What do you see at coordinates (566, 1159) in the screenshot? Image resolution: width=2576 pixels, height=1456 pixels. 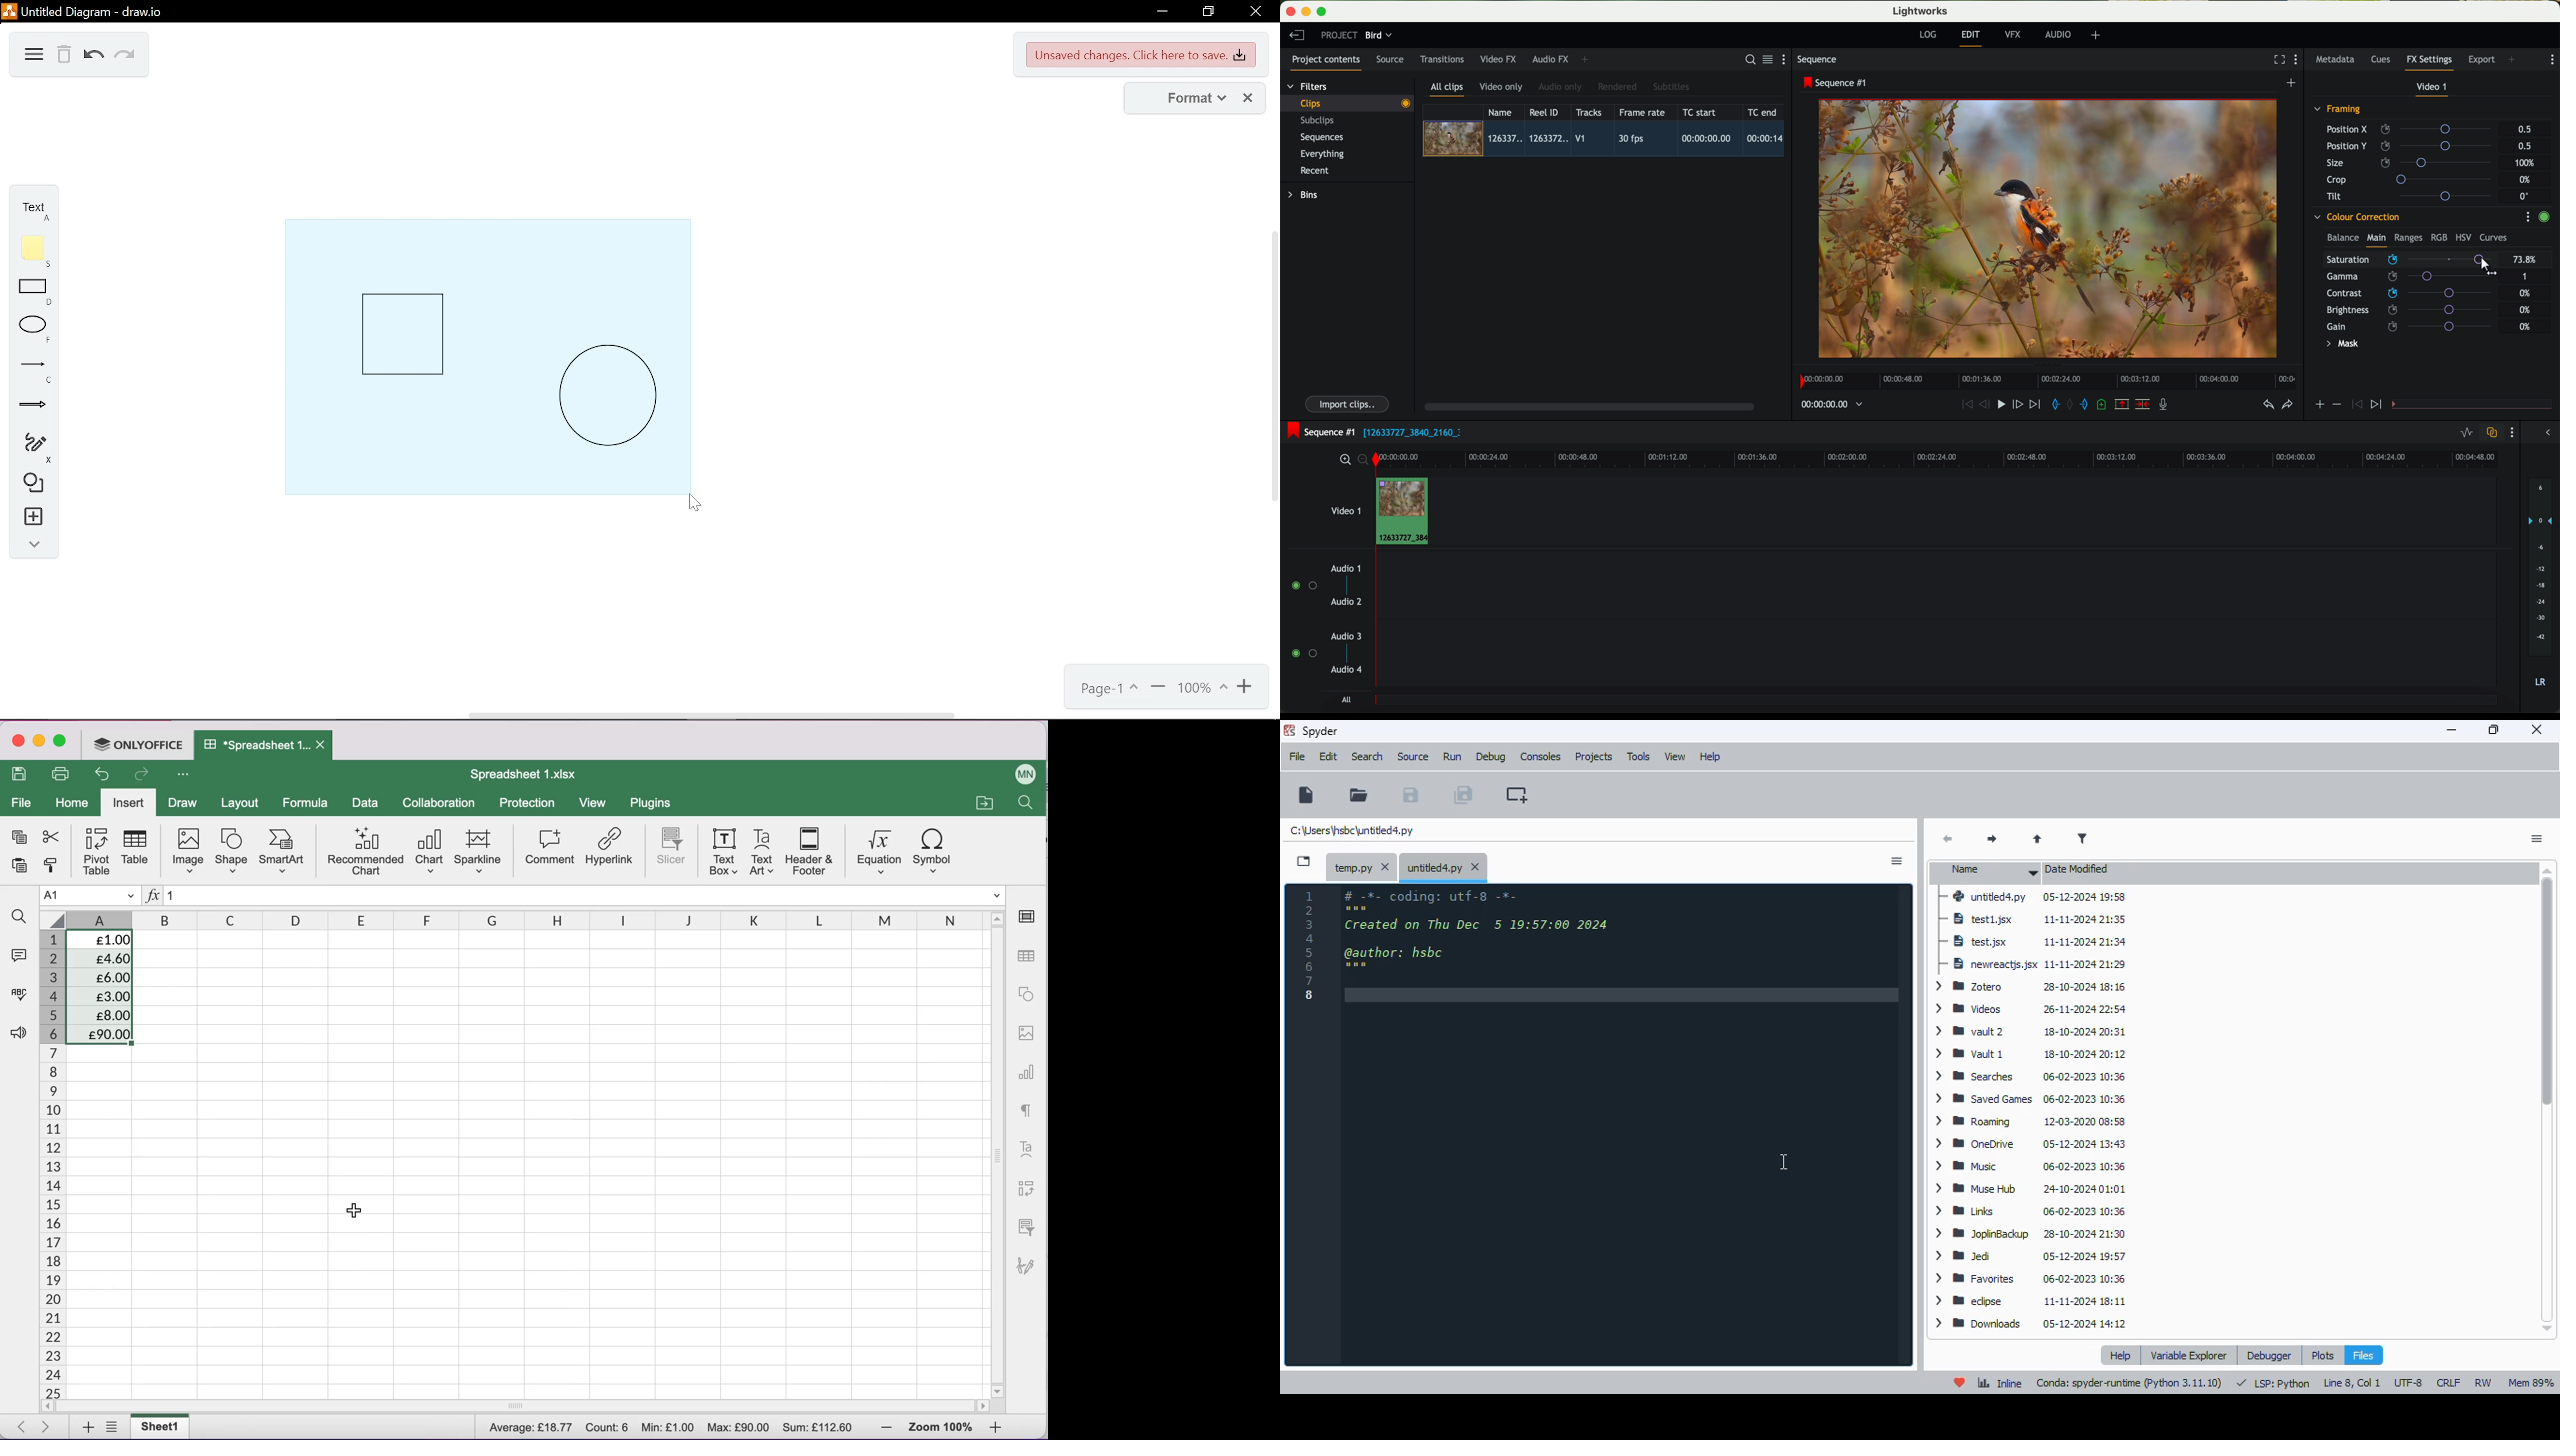 I see `Cells` at bounding box center [566, 1159].